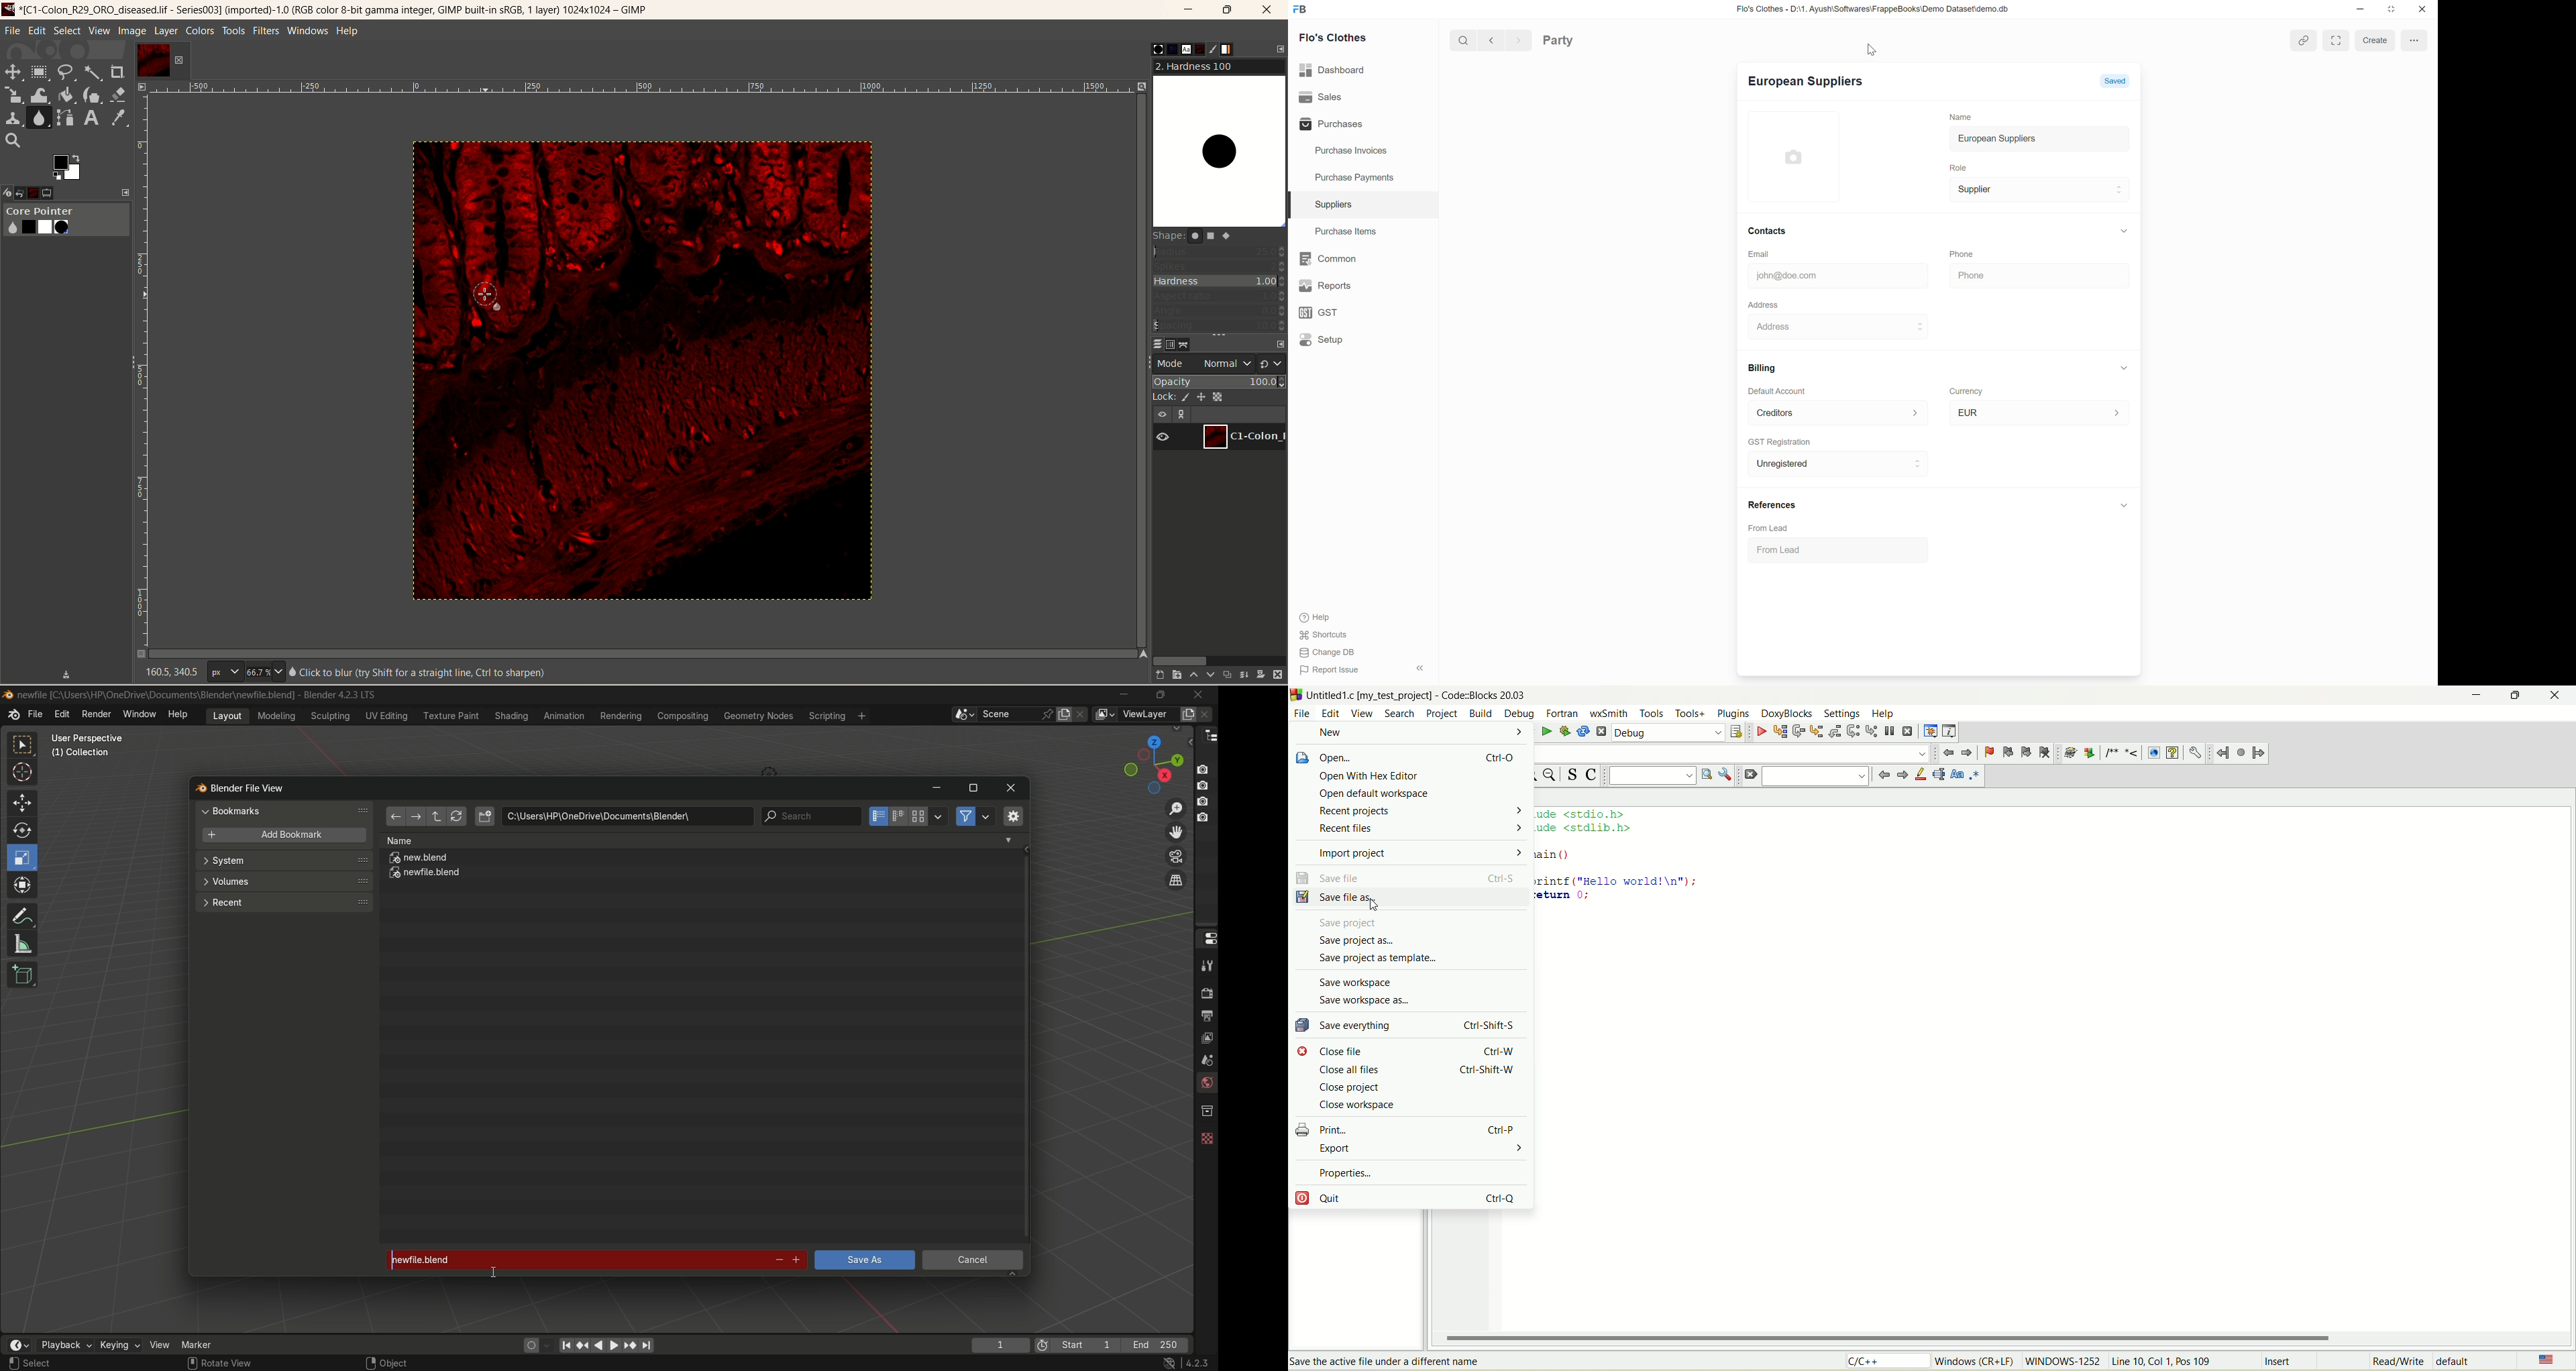 The image size is (2576, 1372). Describe the element at coordinates (1409, 877) in the screenshot. I see `save file` at that location.